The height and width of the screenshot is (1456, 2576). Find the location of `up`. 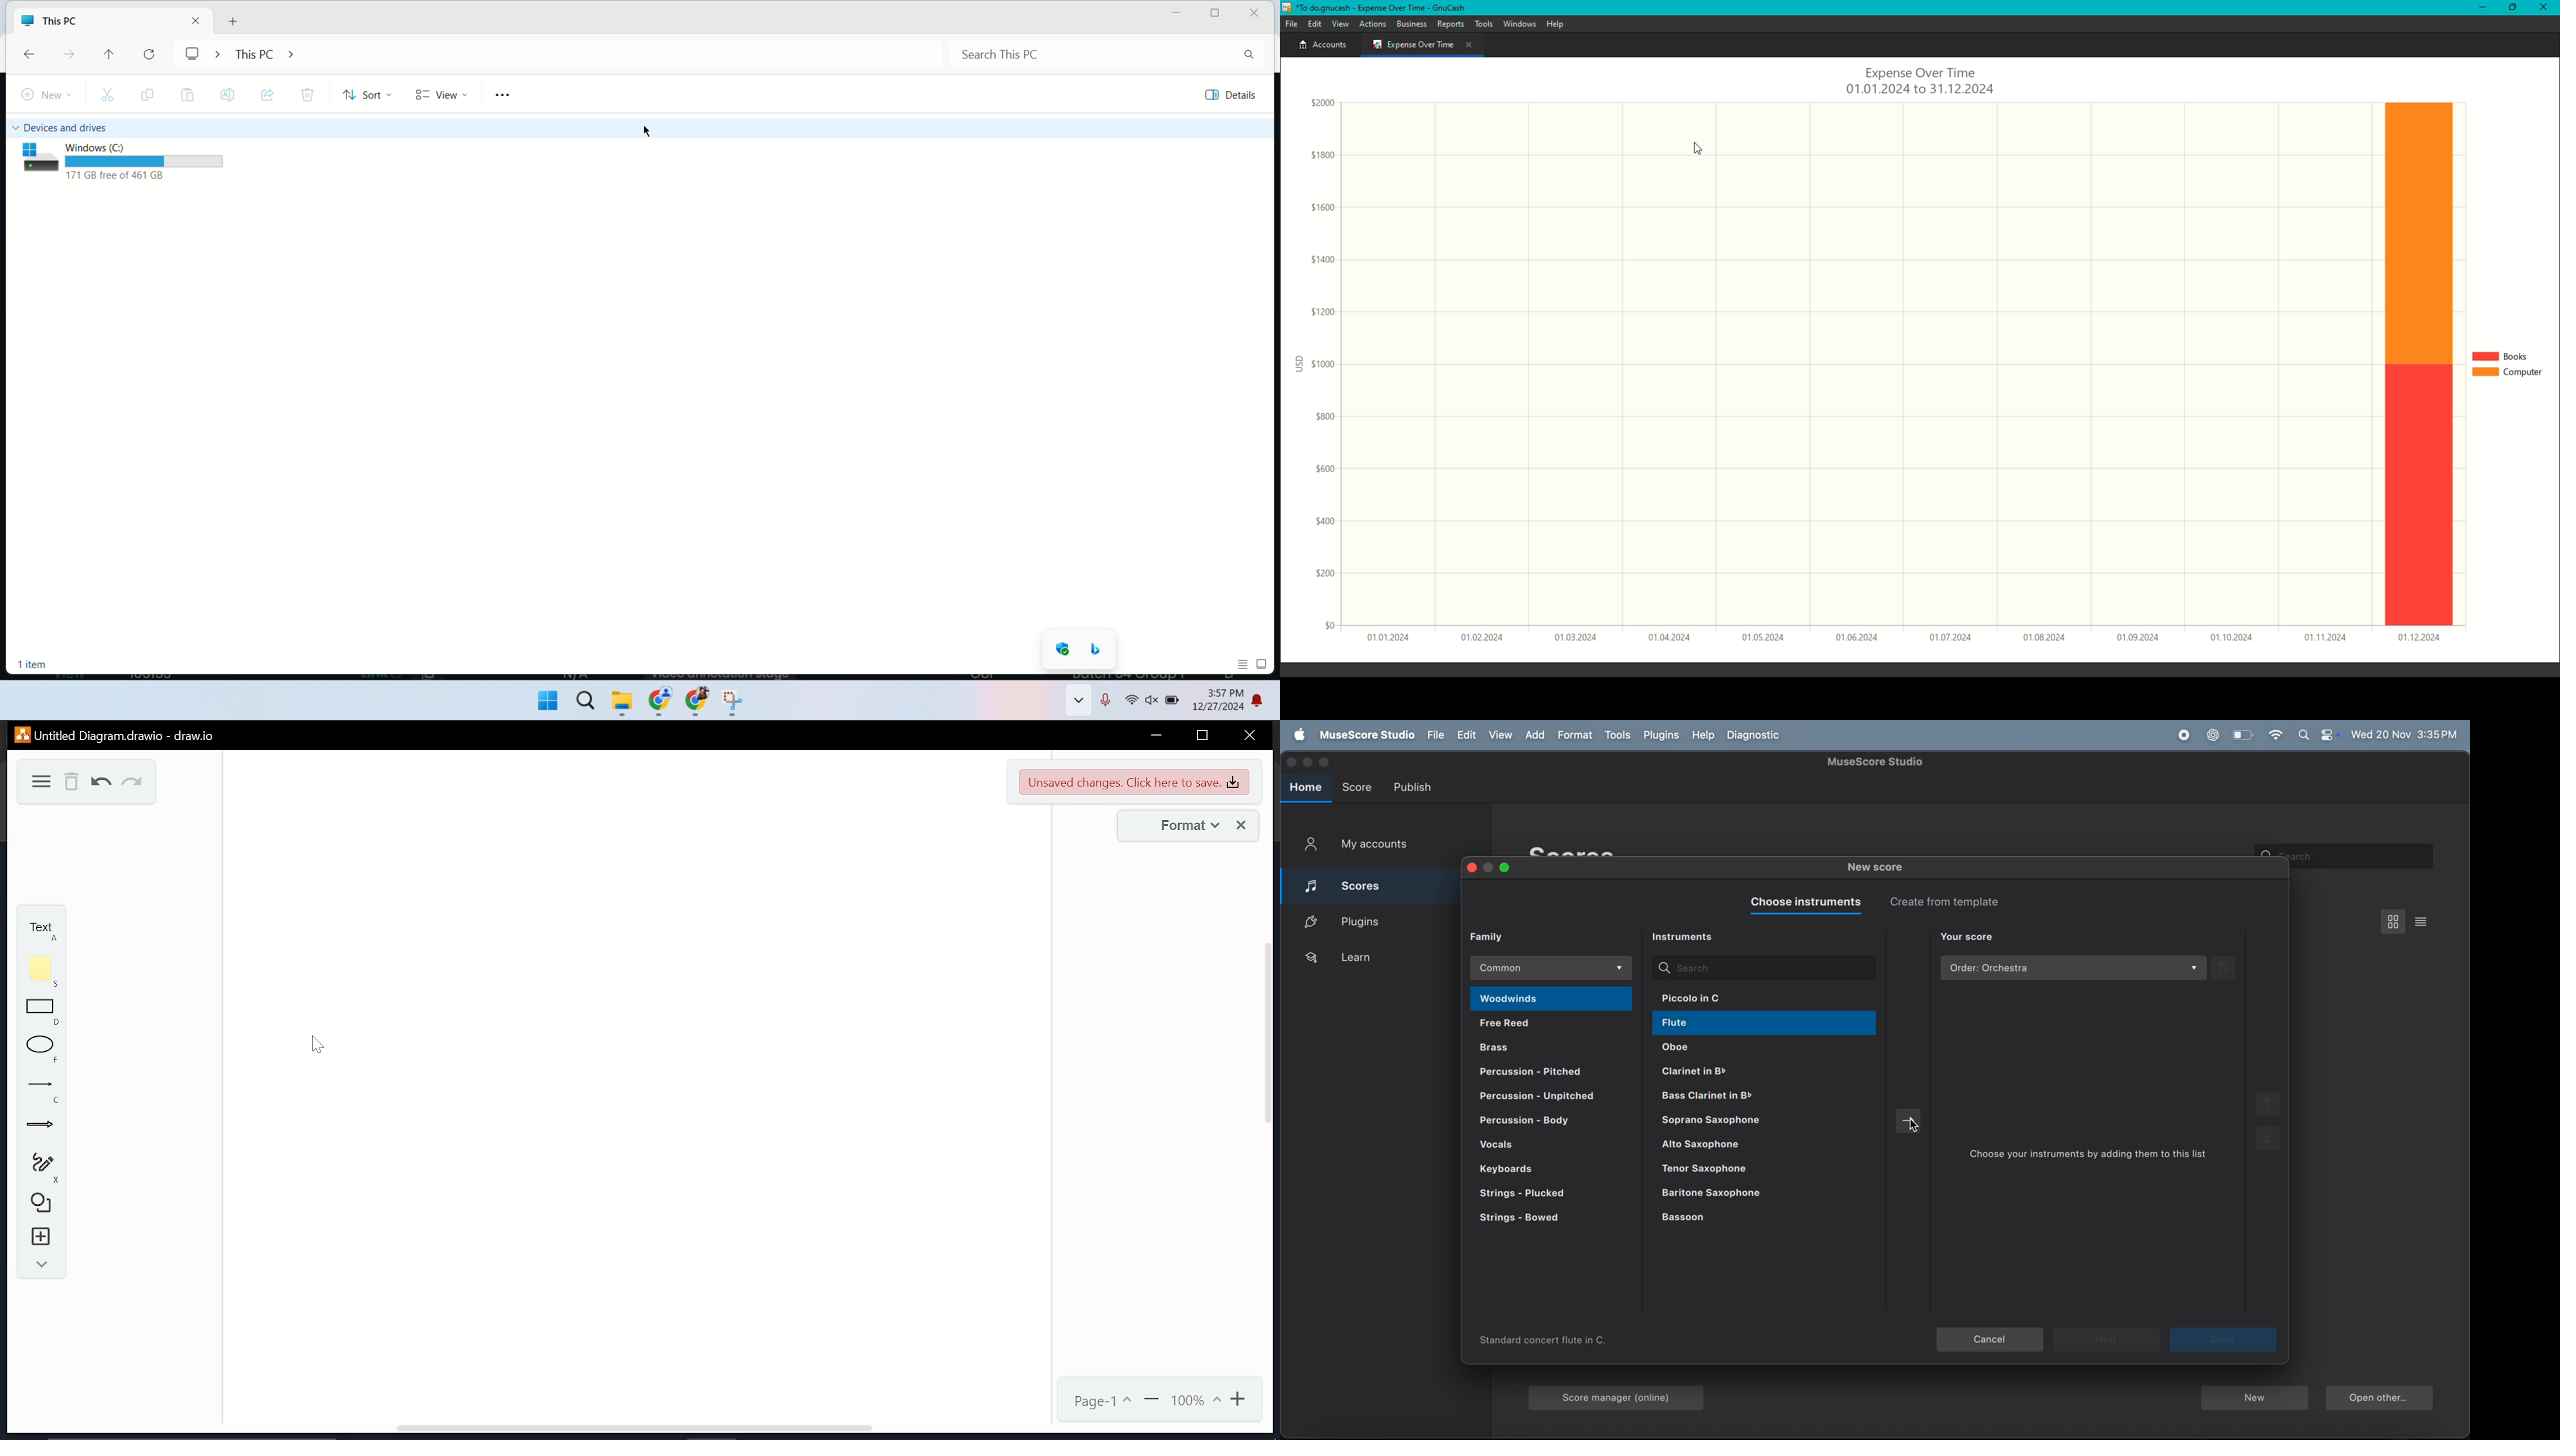

up is located at coordinates (2266, 1105).